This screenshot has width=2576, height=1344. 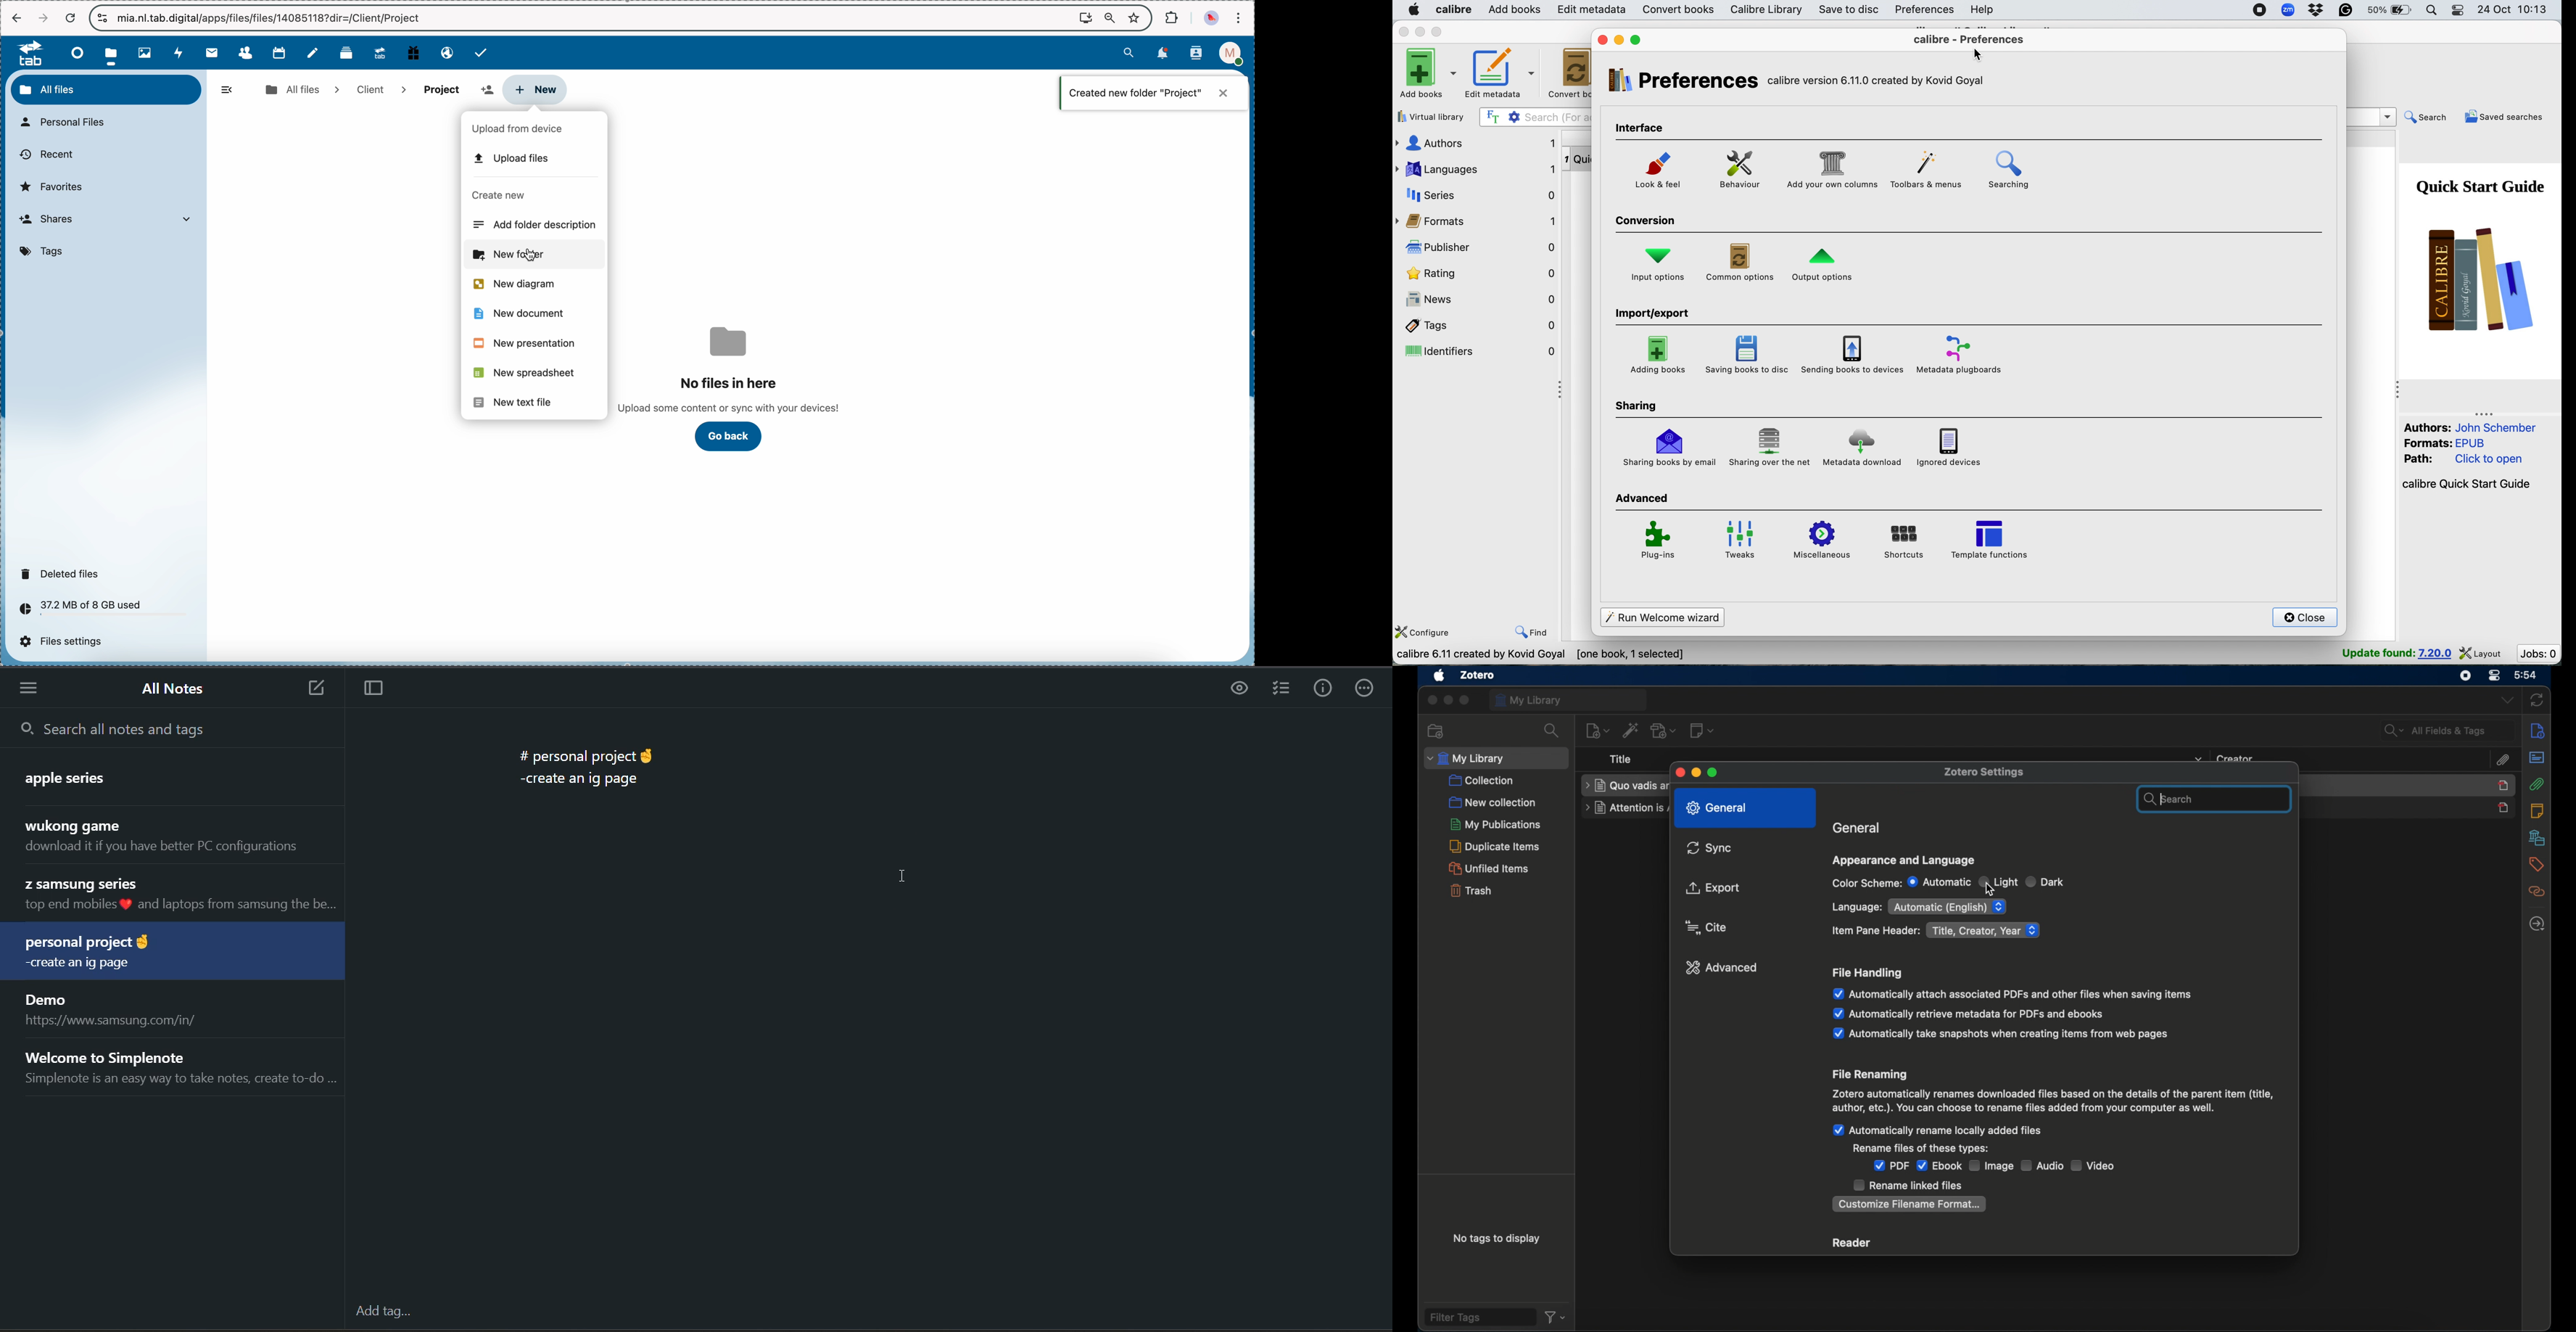 I want to click on cursor, so click(x=906, y=876).